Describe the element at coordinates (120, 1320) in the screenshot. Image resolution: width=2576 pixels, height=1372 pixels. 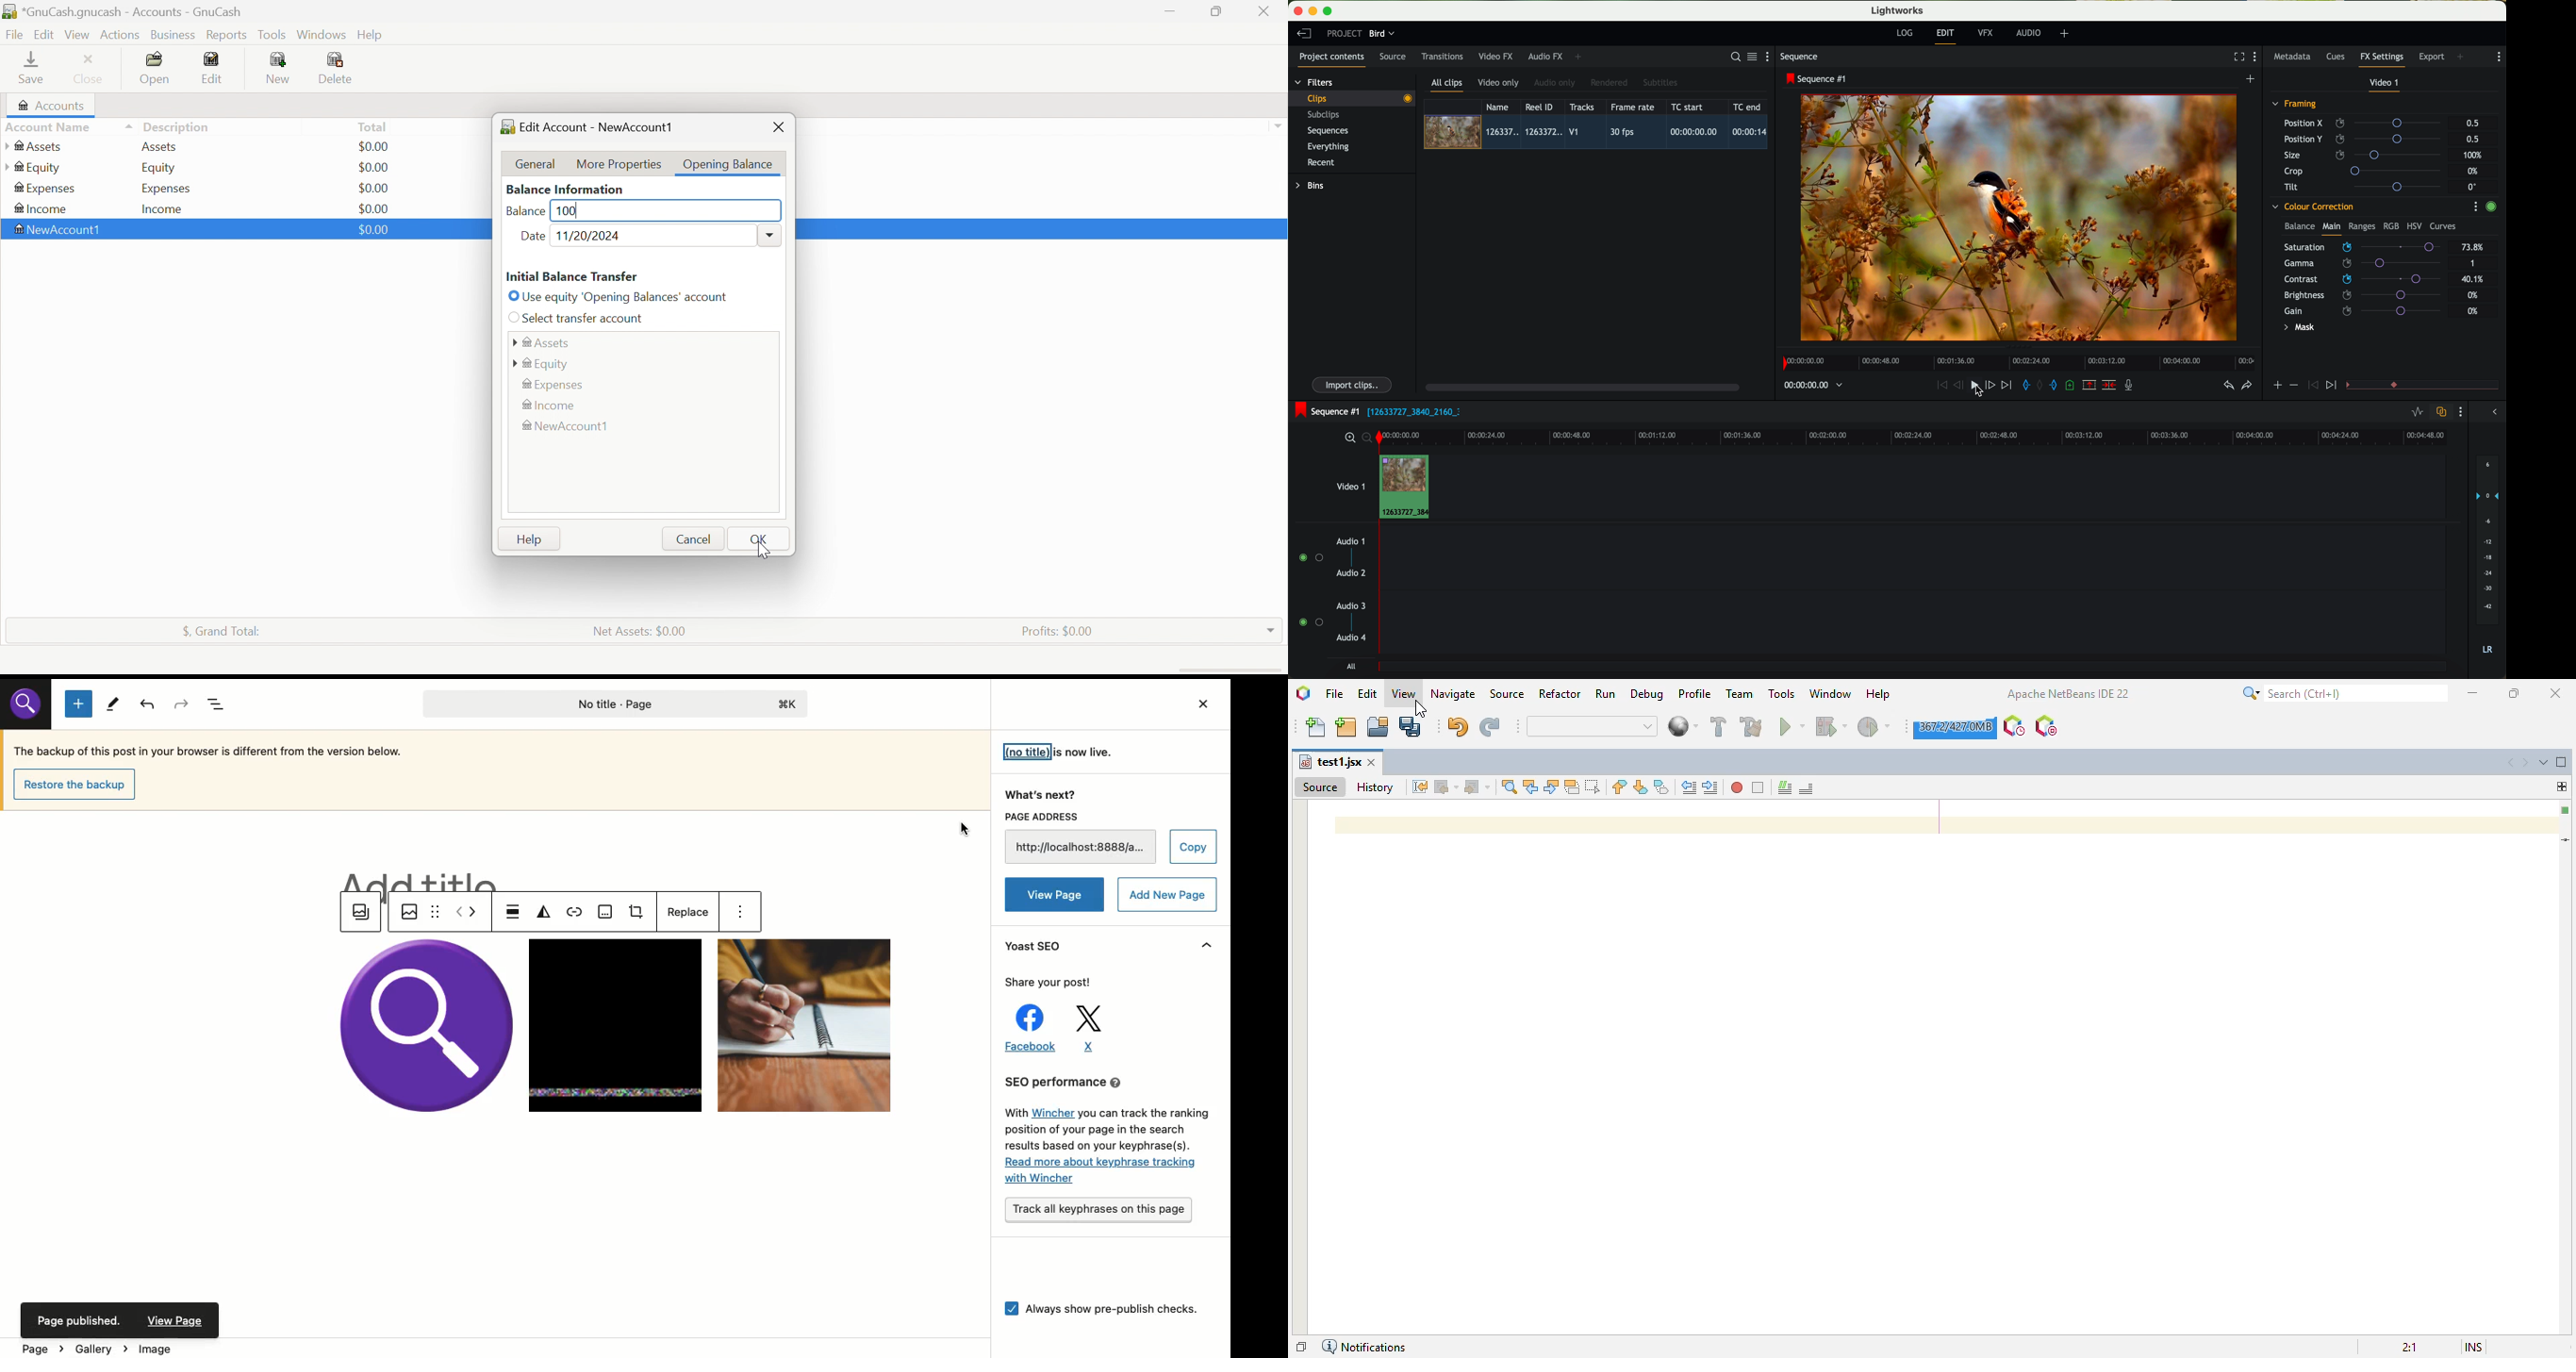
I see `Page published` at that location.